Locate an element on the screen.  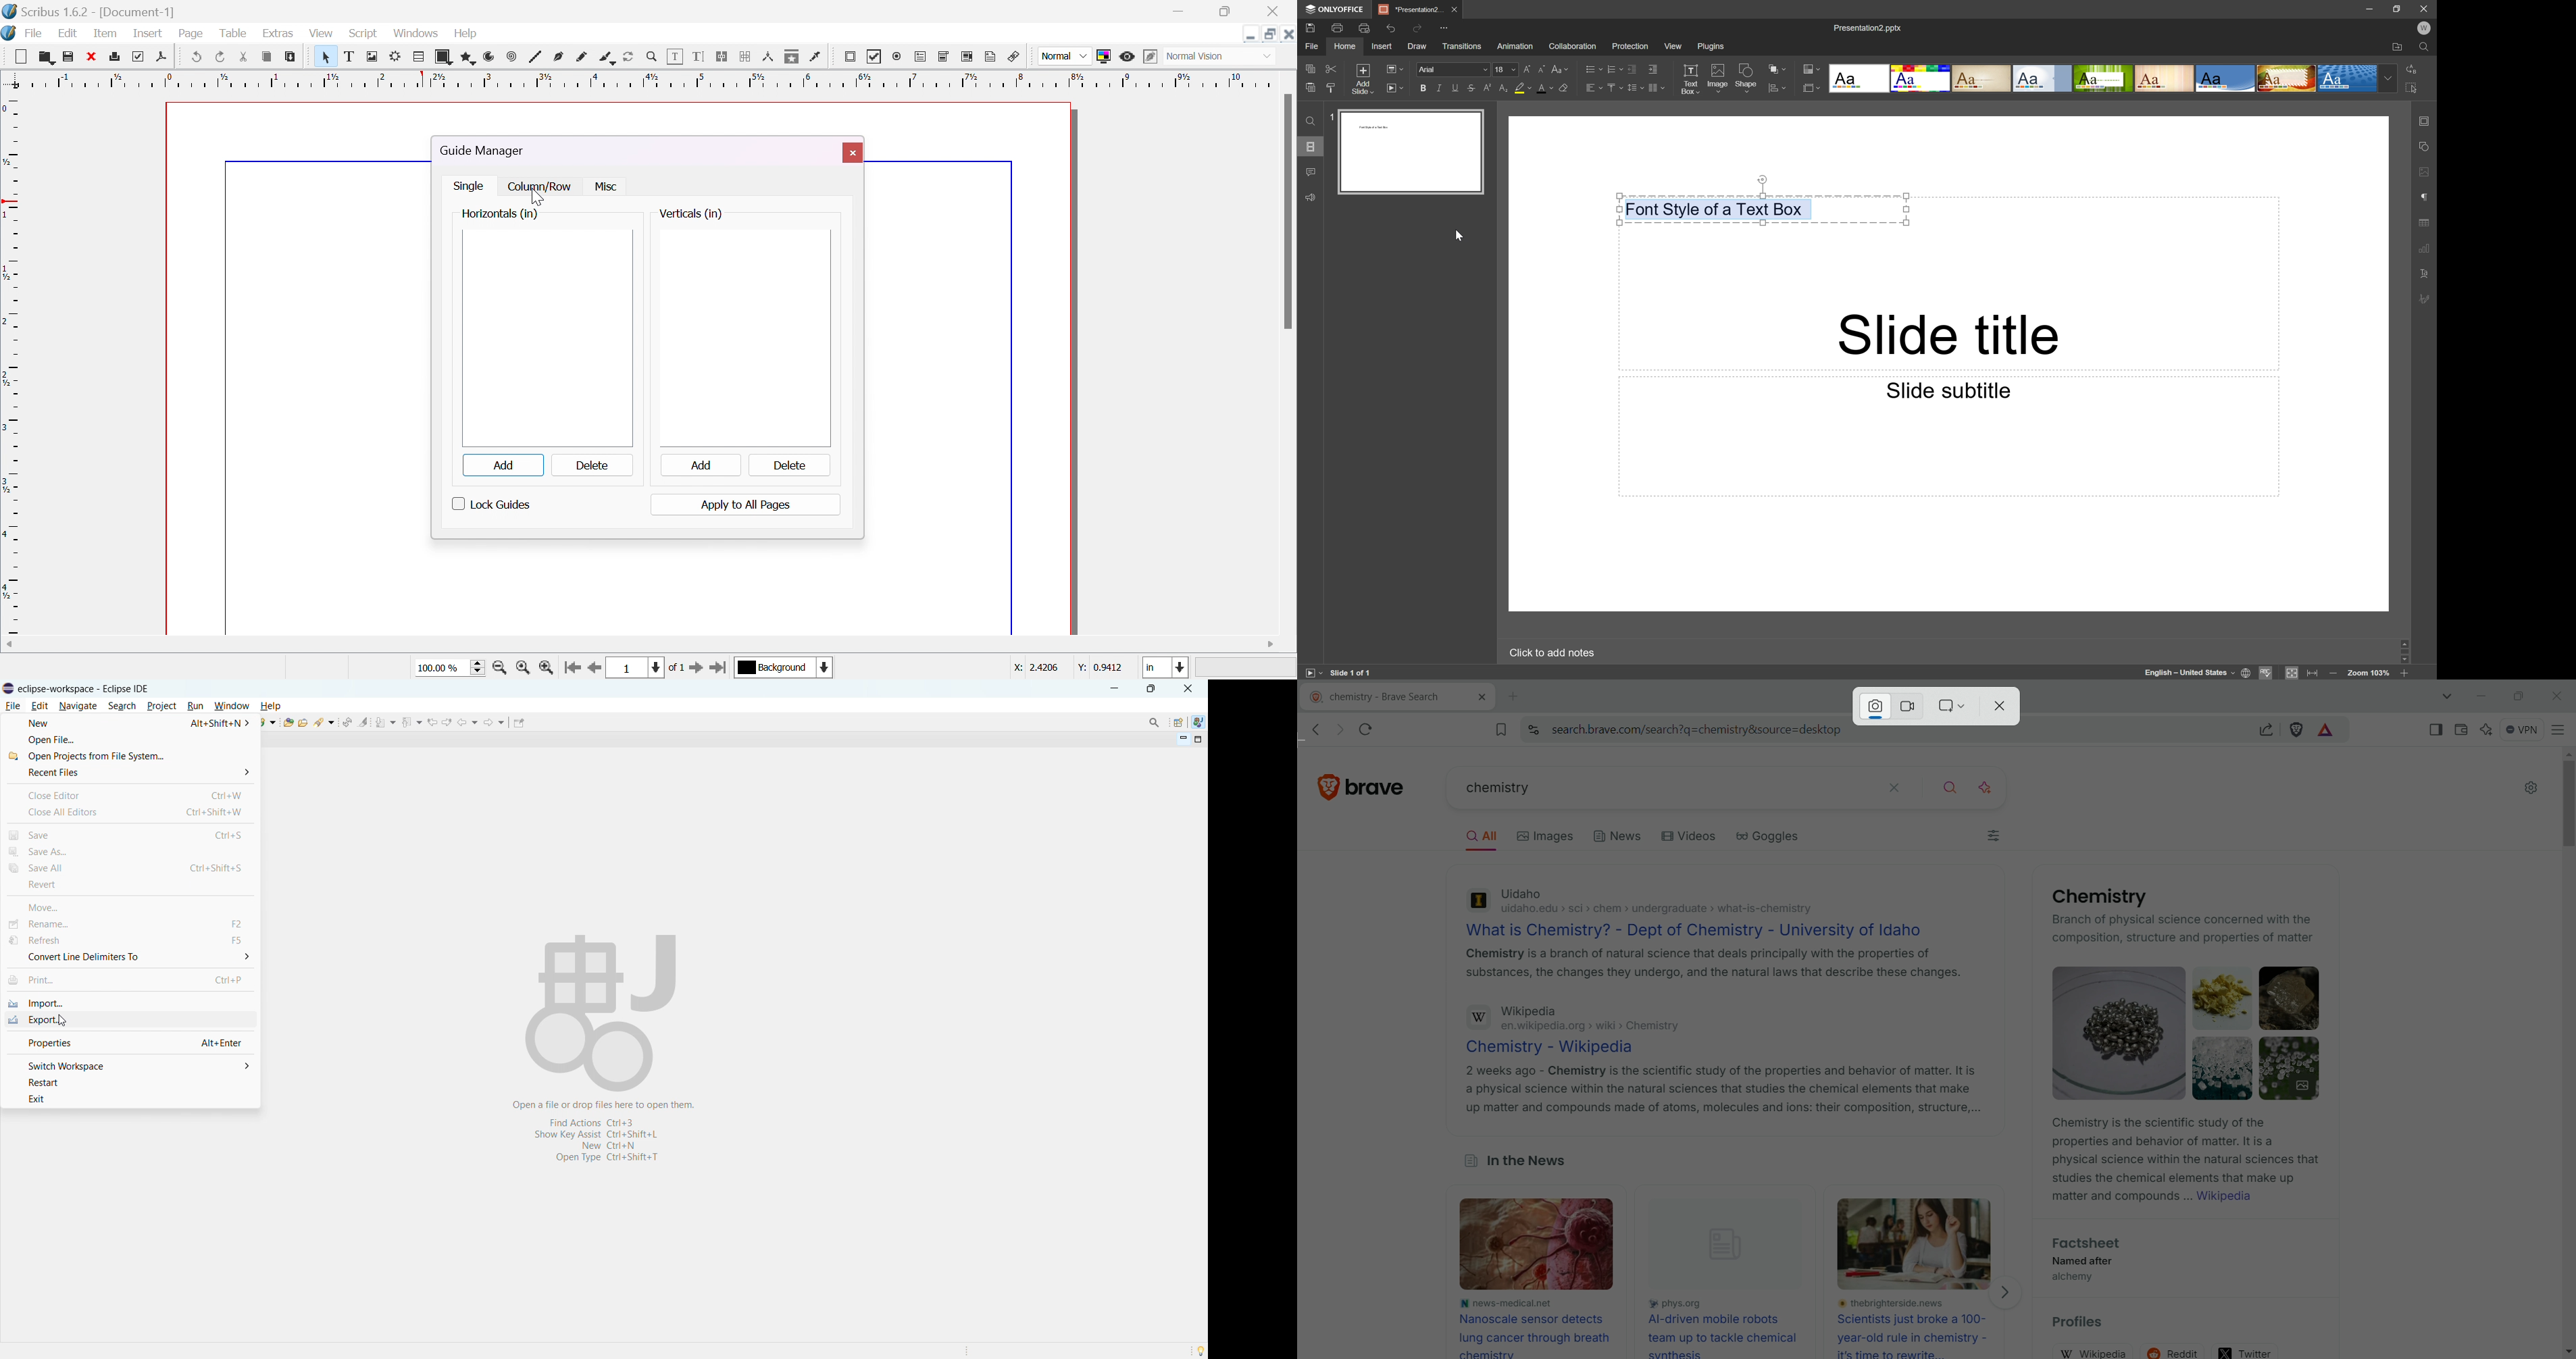
quick settings is located at coordinates (2531, 789).